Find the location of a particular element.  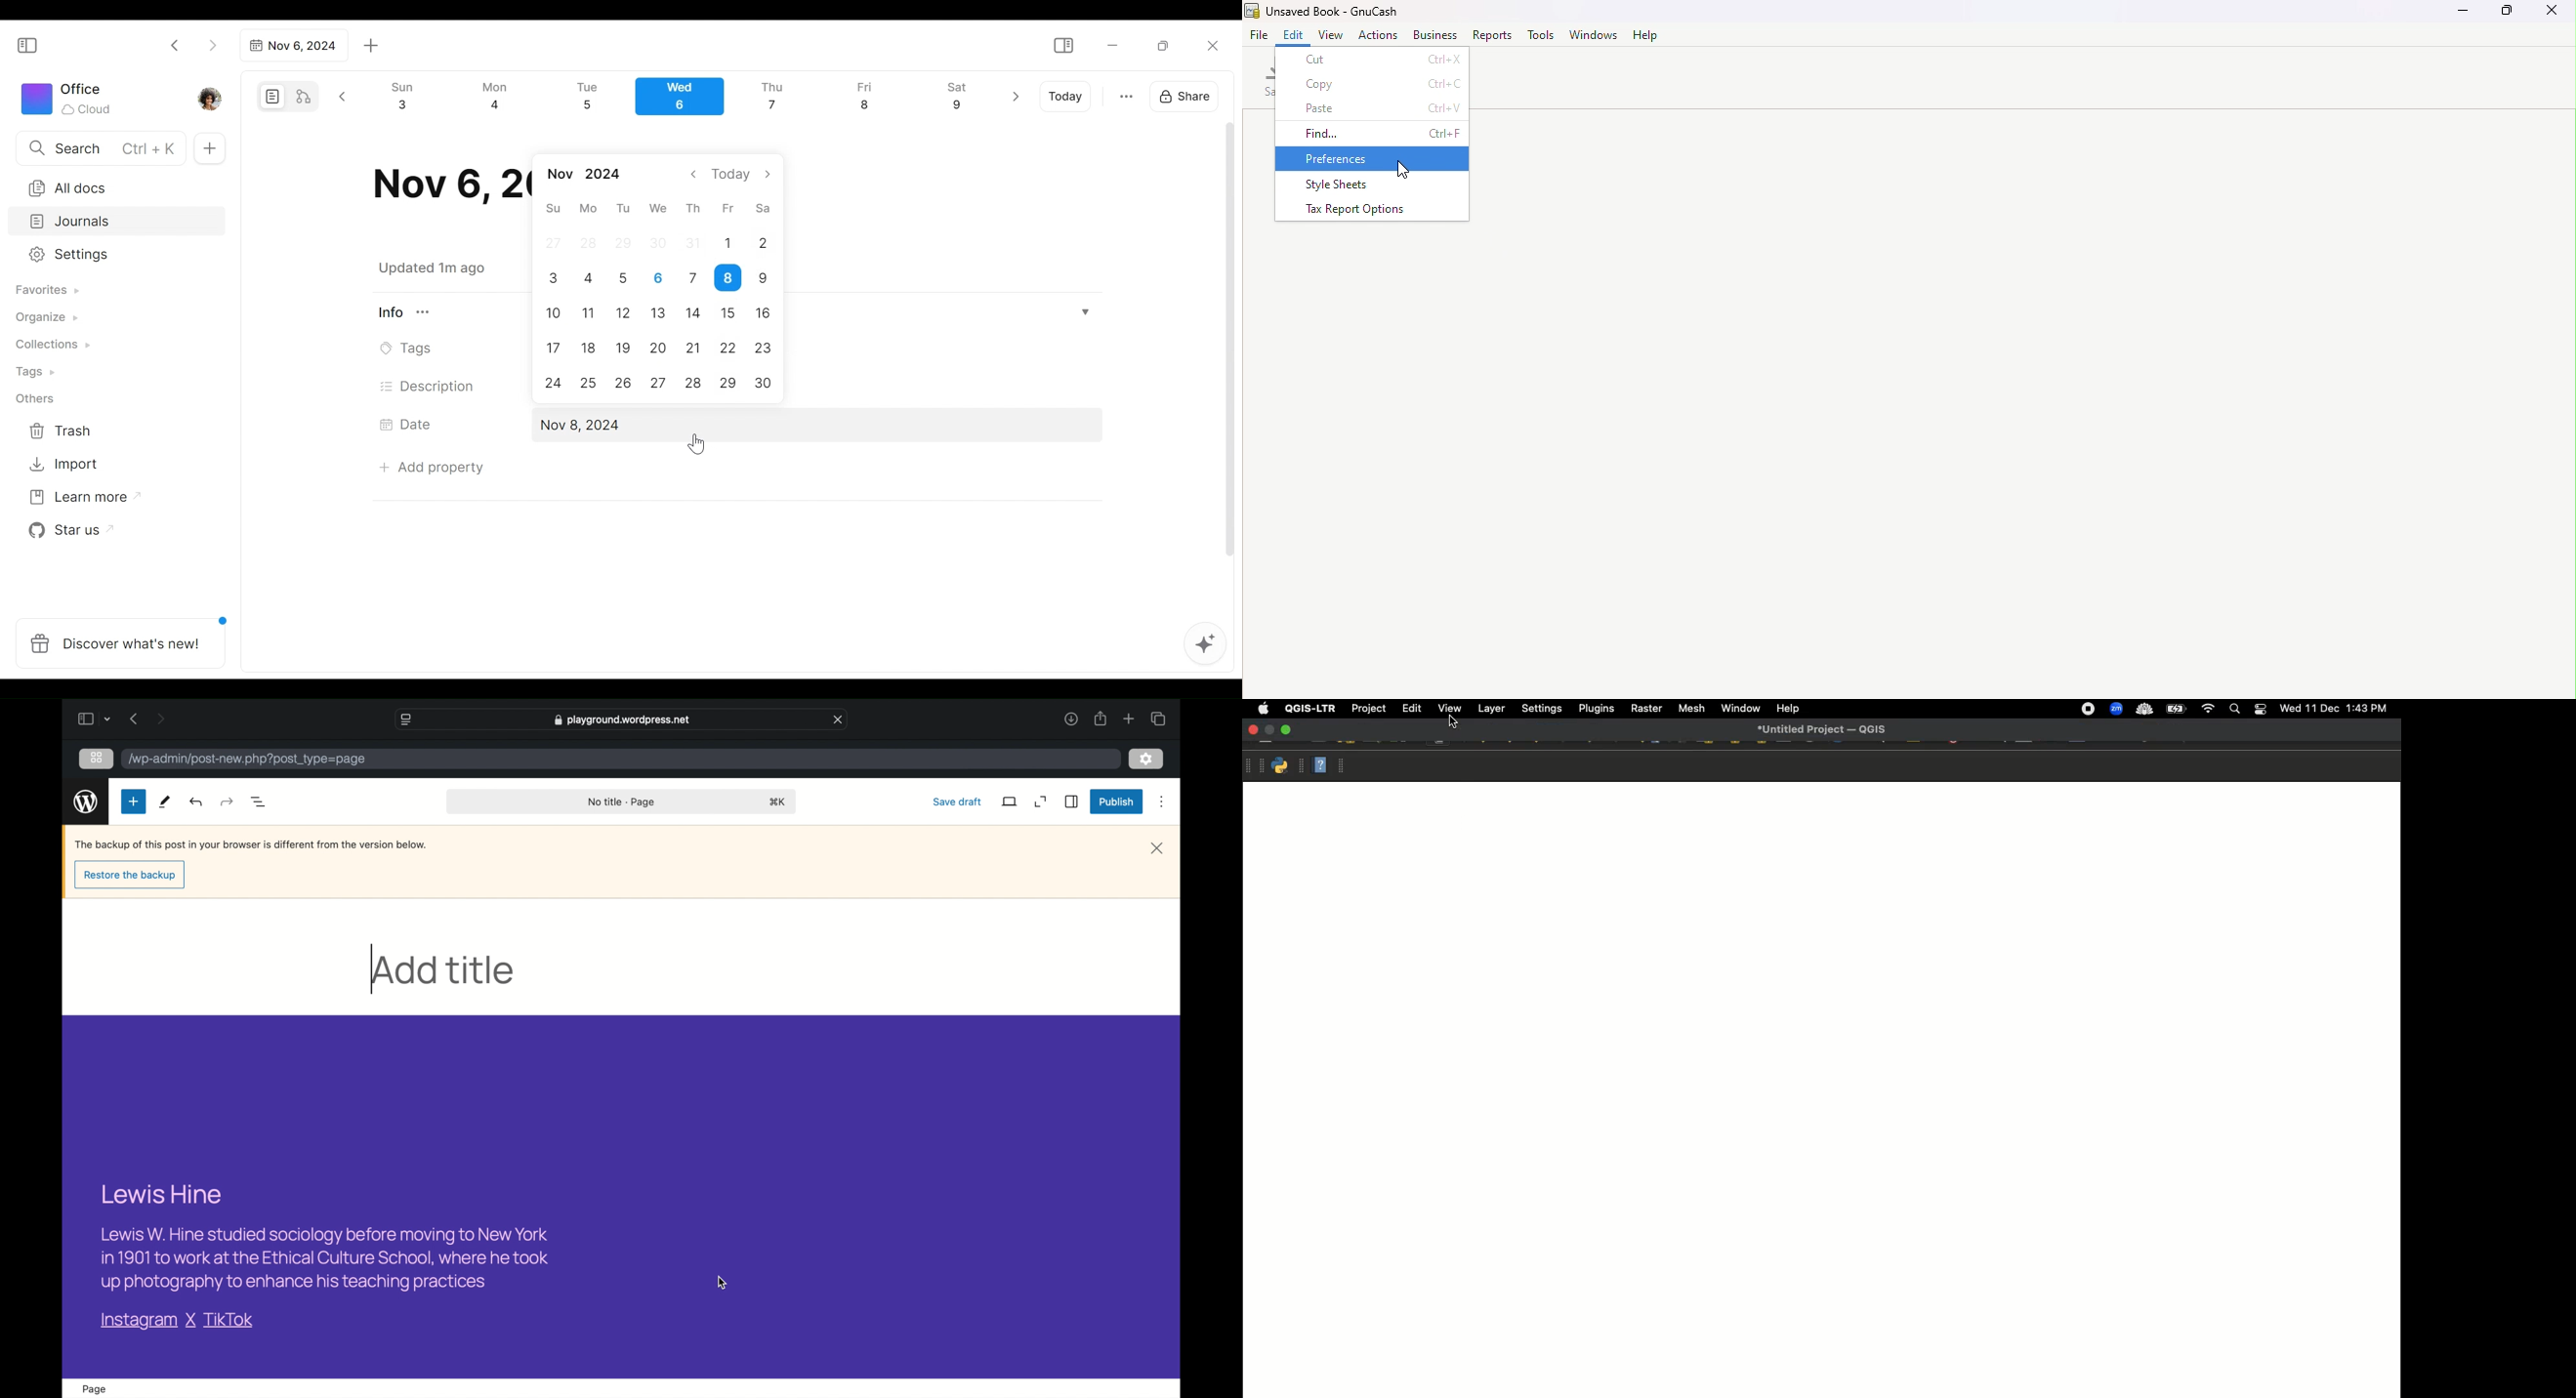

edit is located at coordinates (1295, 34).